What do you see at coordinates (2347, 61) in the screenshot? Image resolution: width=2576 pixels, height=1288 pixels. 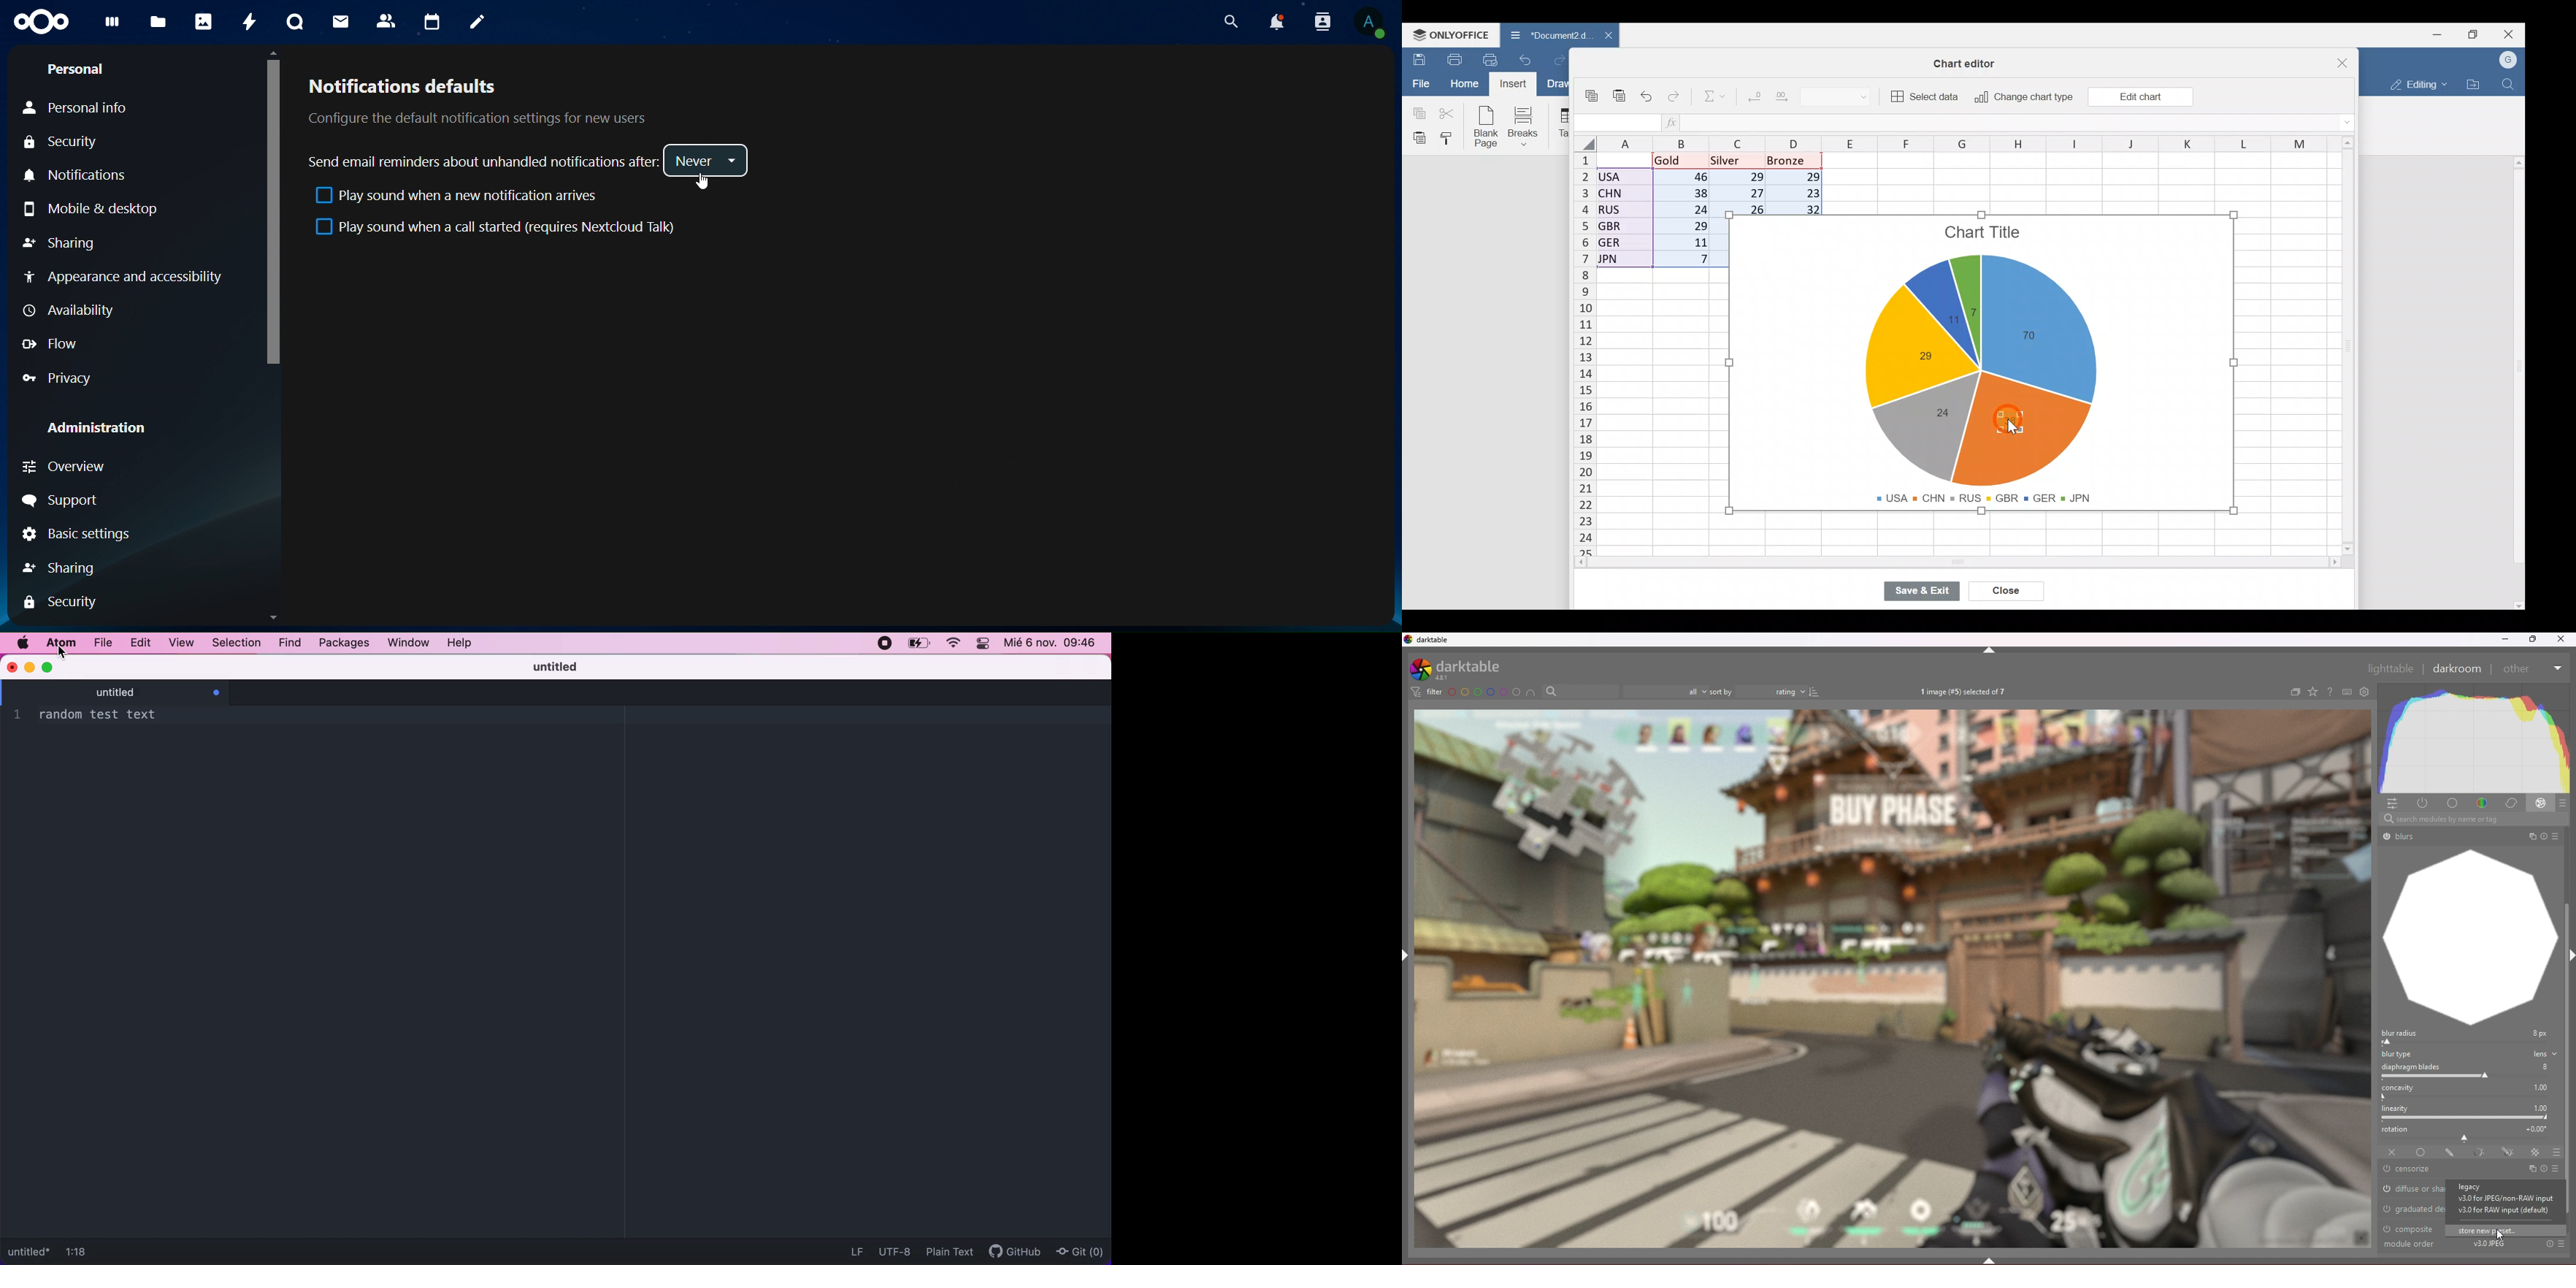 I see `Close` at bounding box center [2347, 61].